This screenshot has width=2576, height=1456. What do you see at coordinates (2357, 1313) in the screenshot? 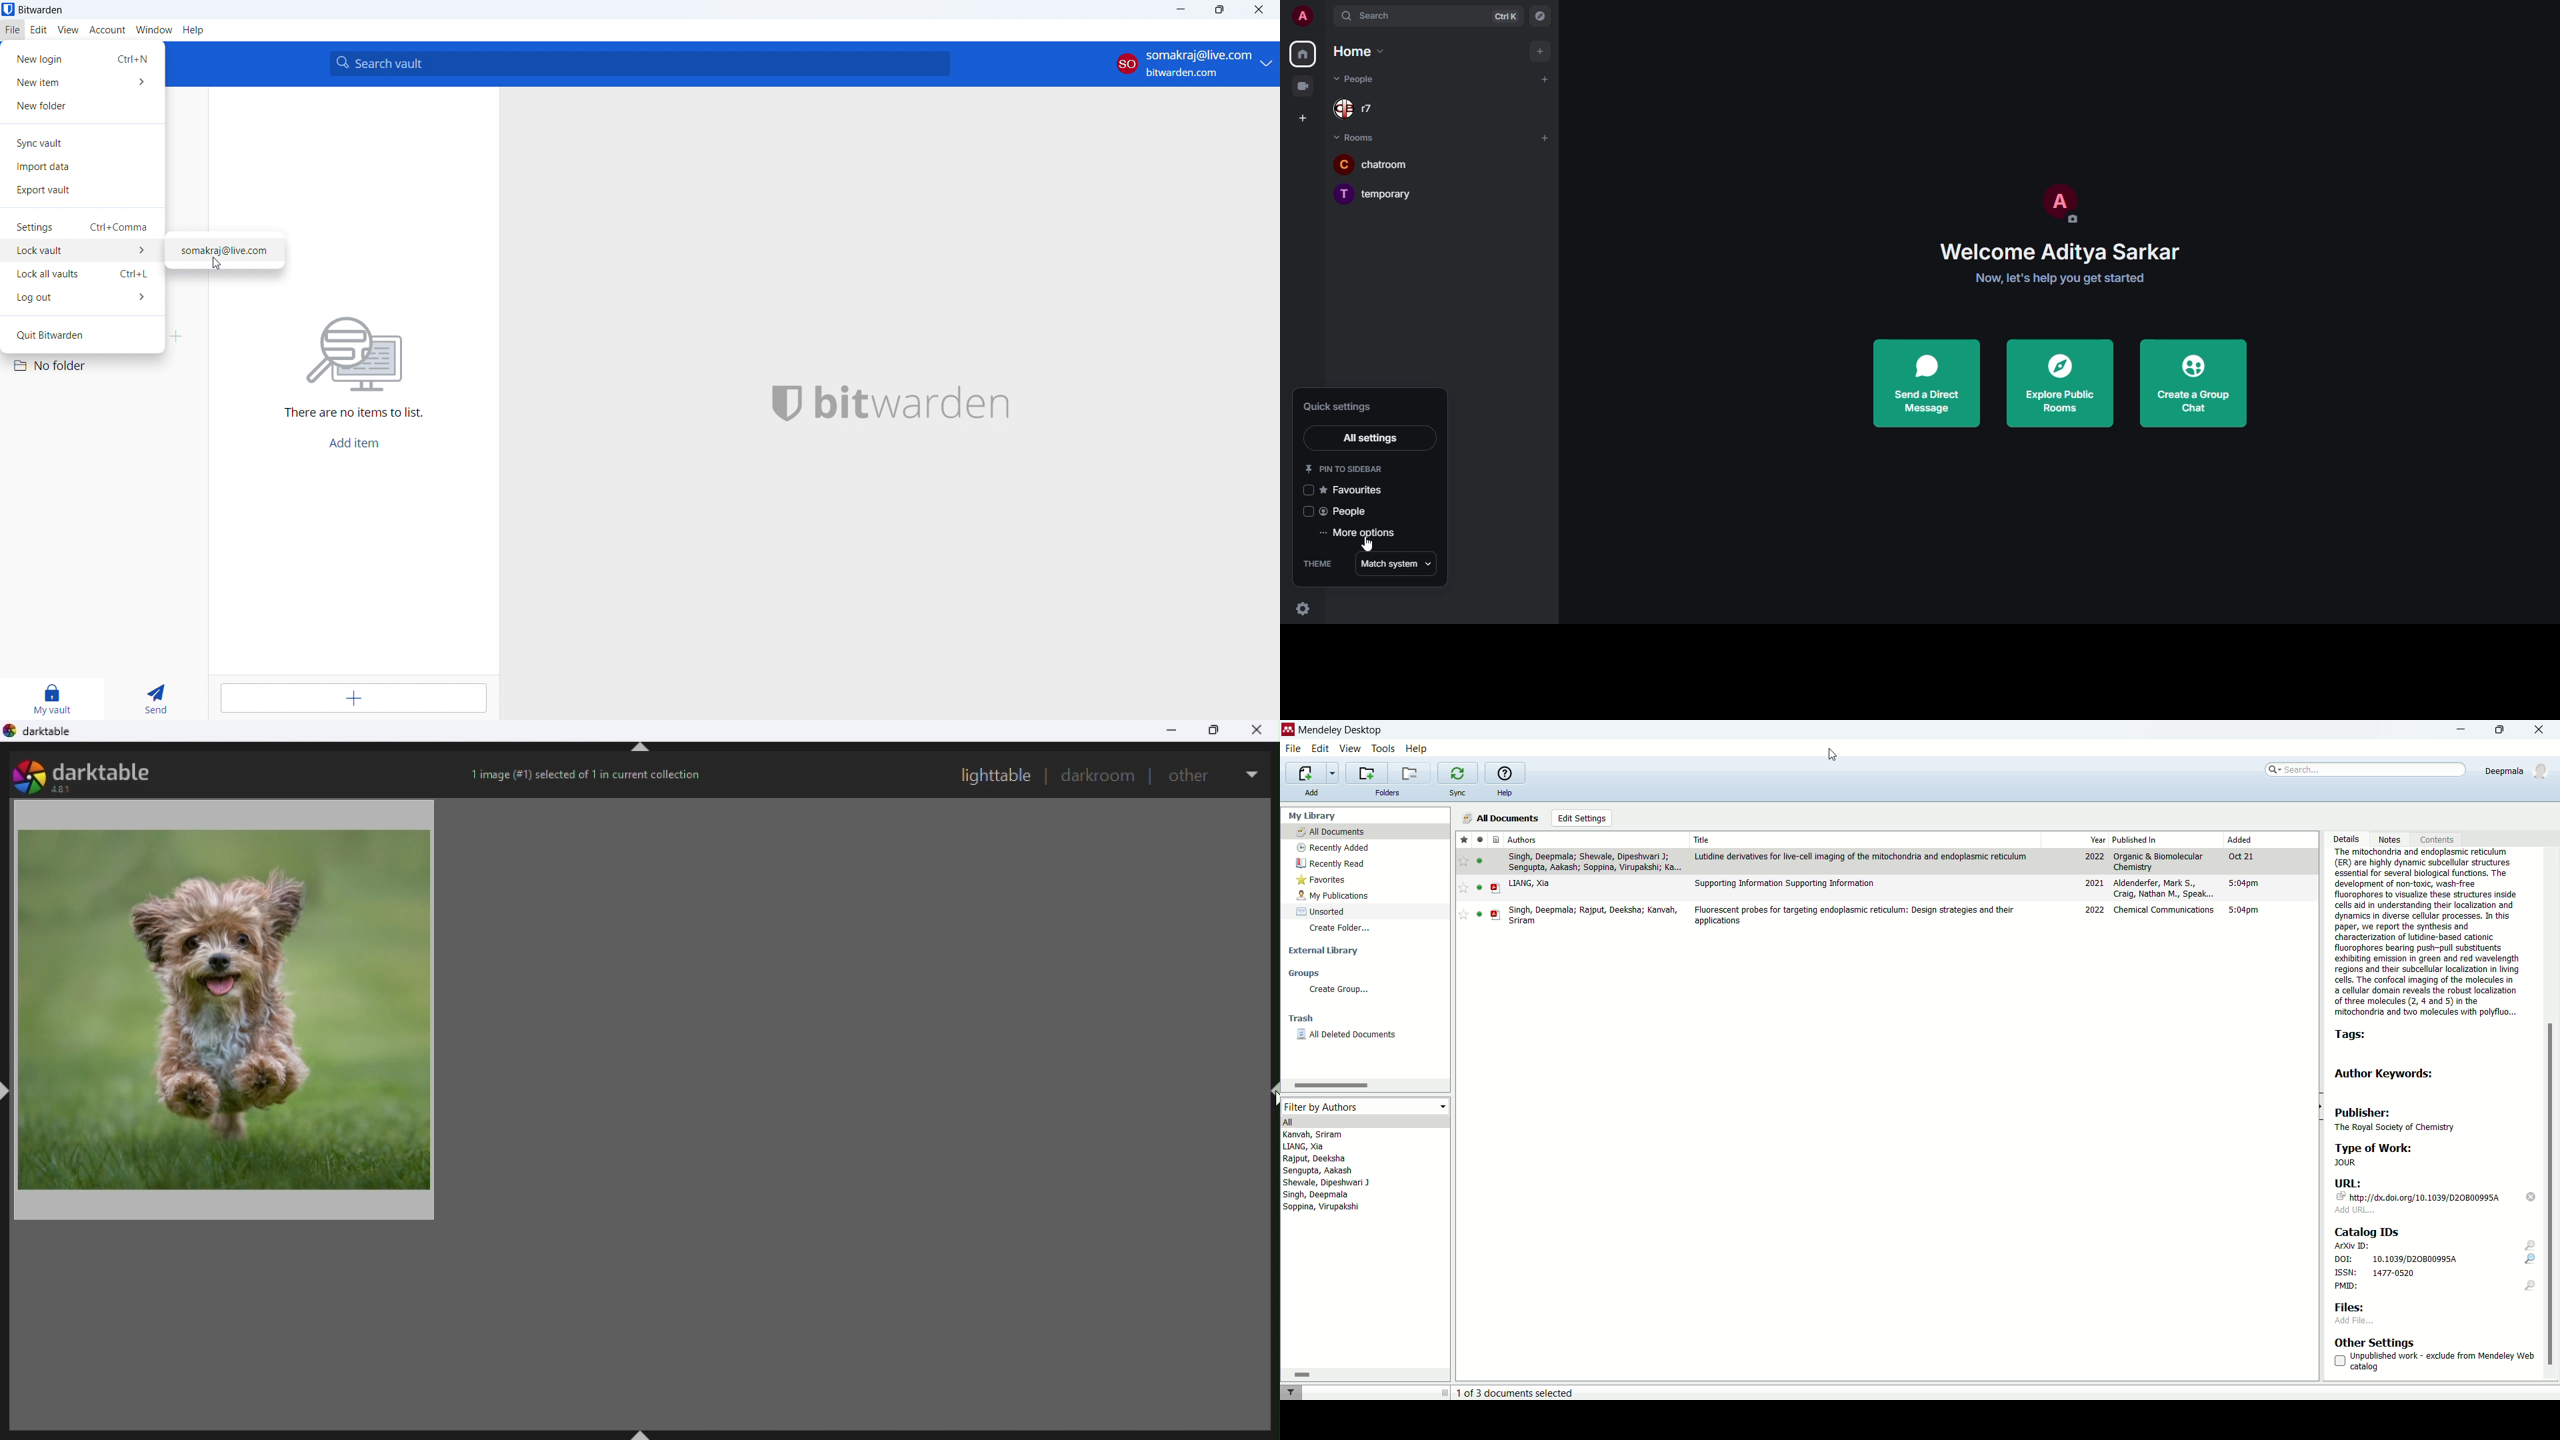
I see `Files: add file` at bounding box center [2357, 1313].